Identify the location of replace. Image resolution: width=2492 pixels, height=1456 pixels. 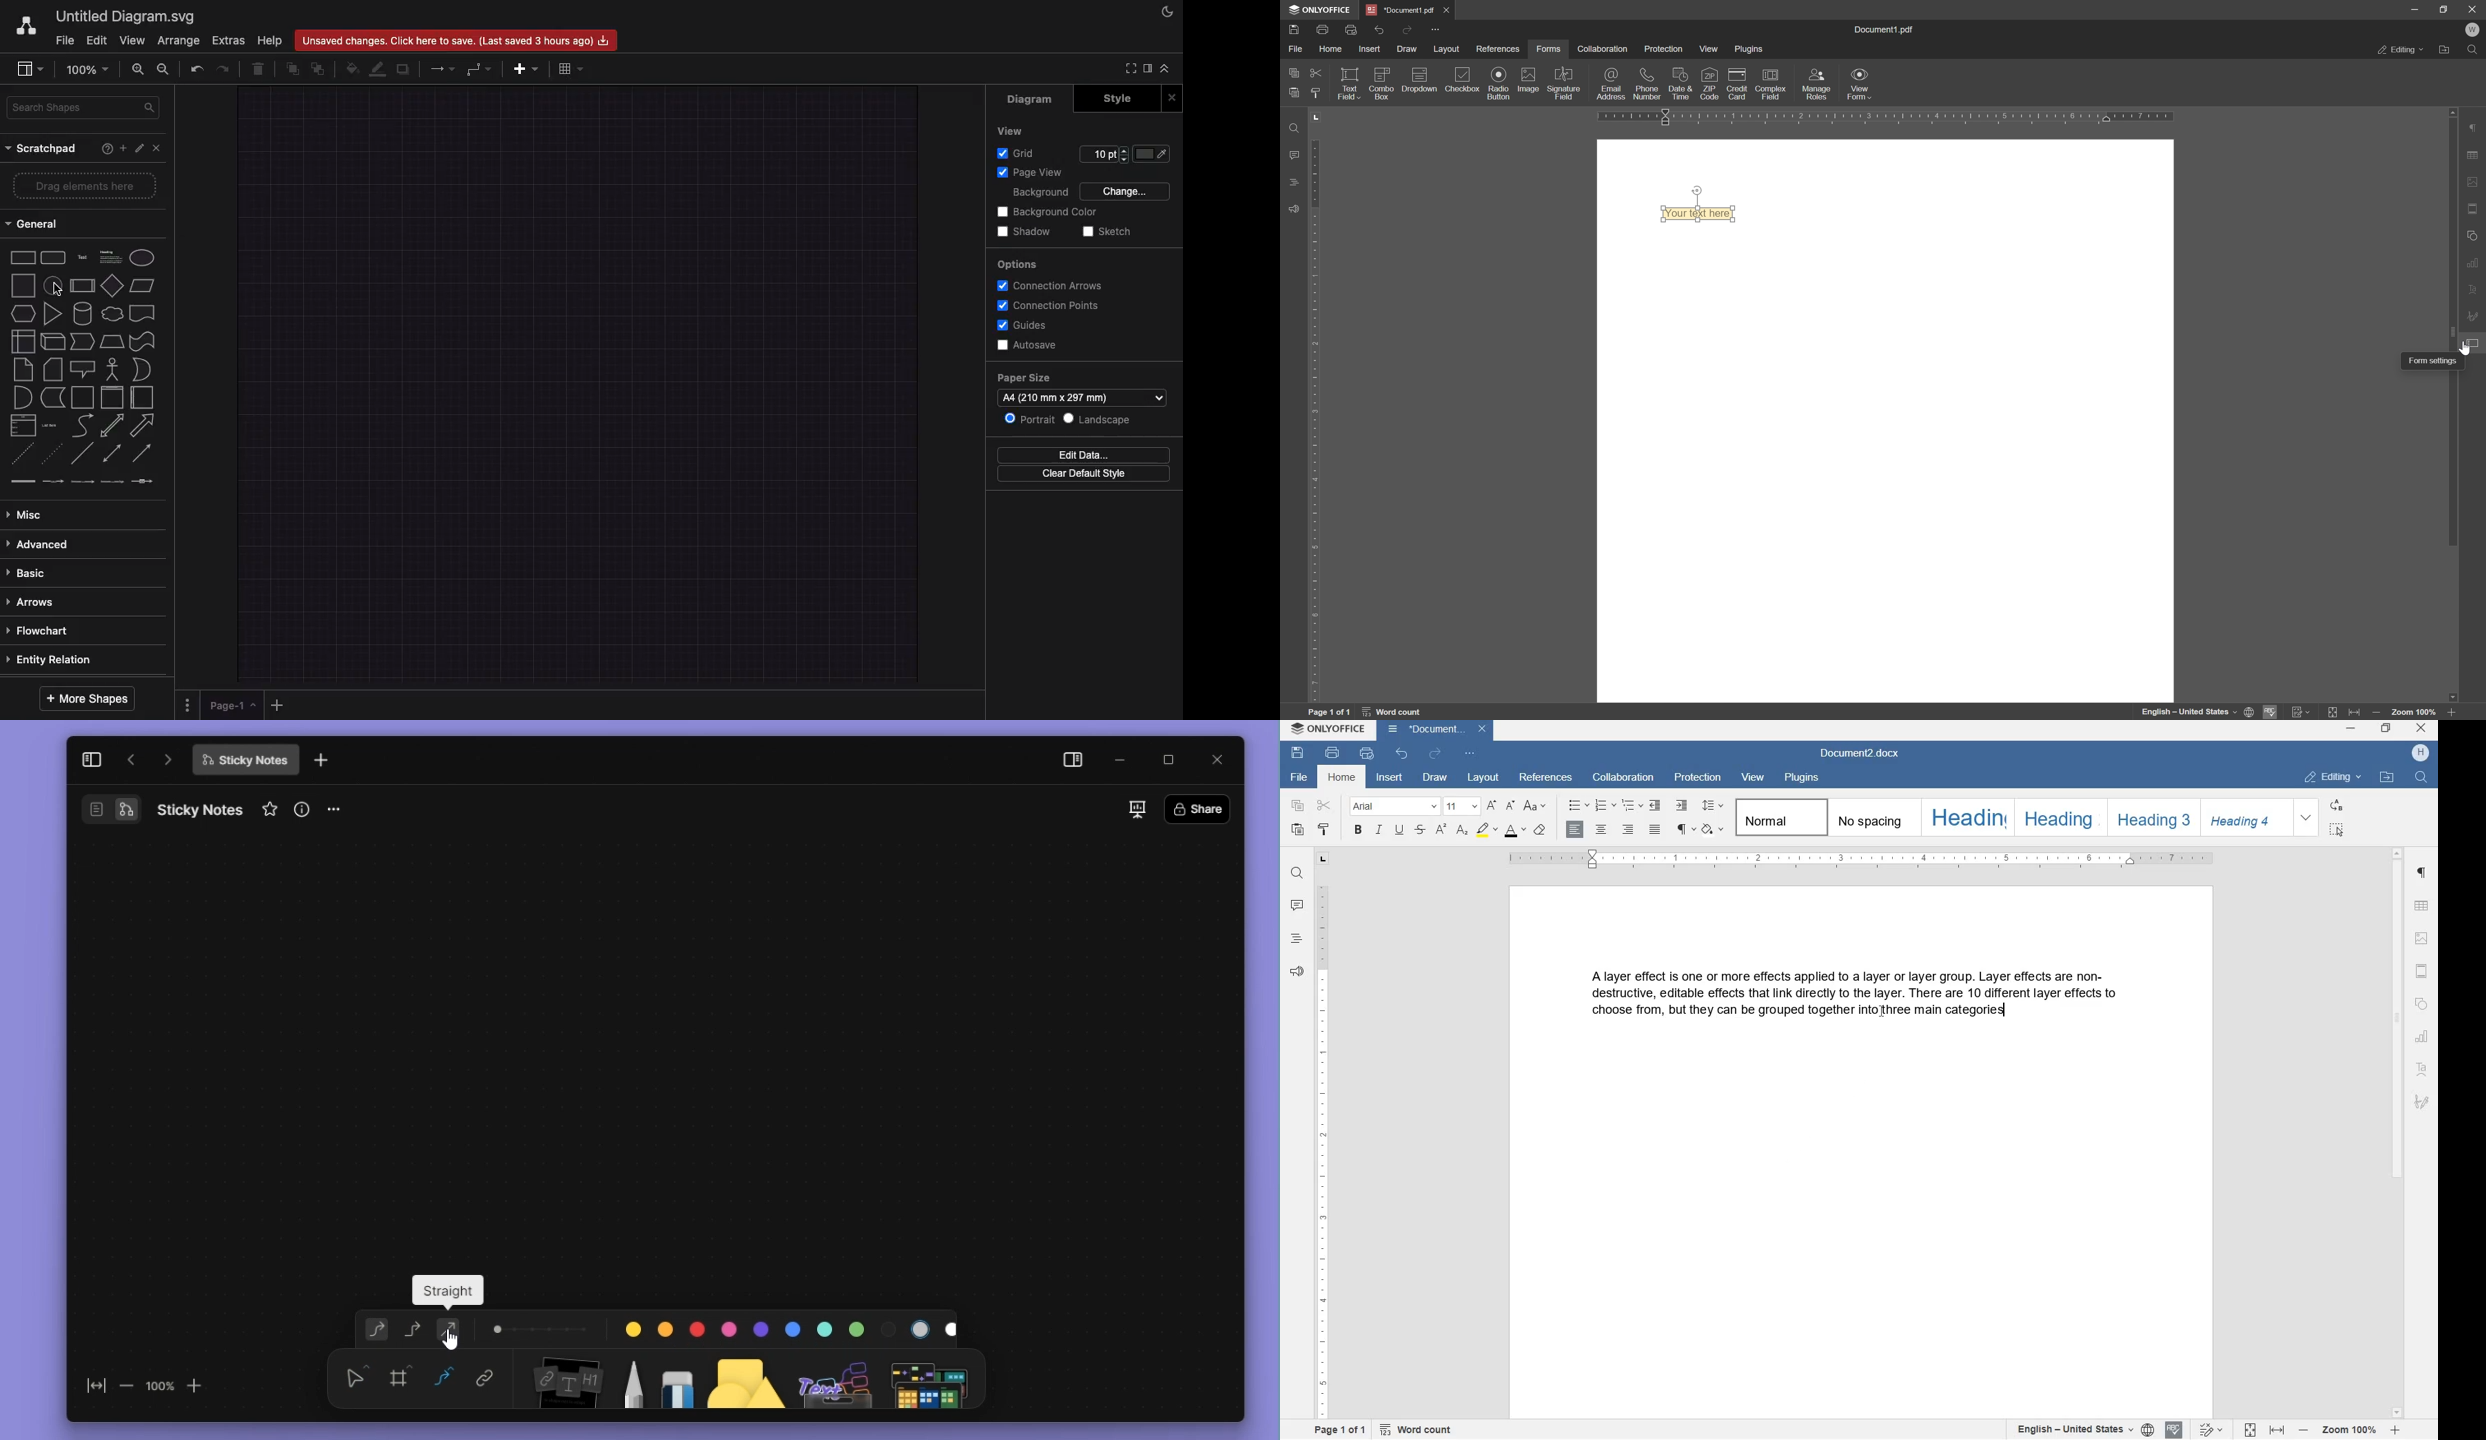
(2338, 806).